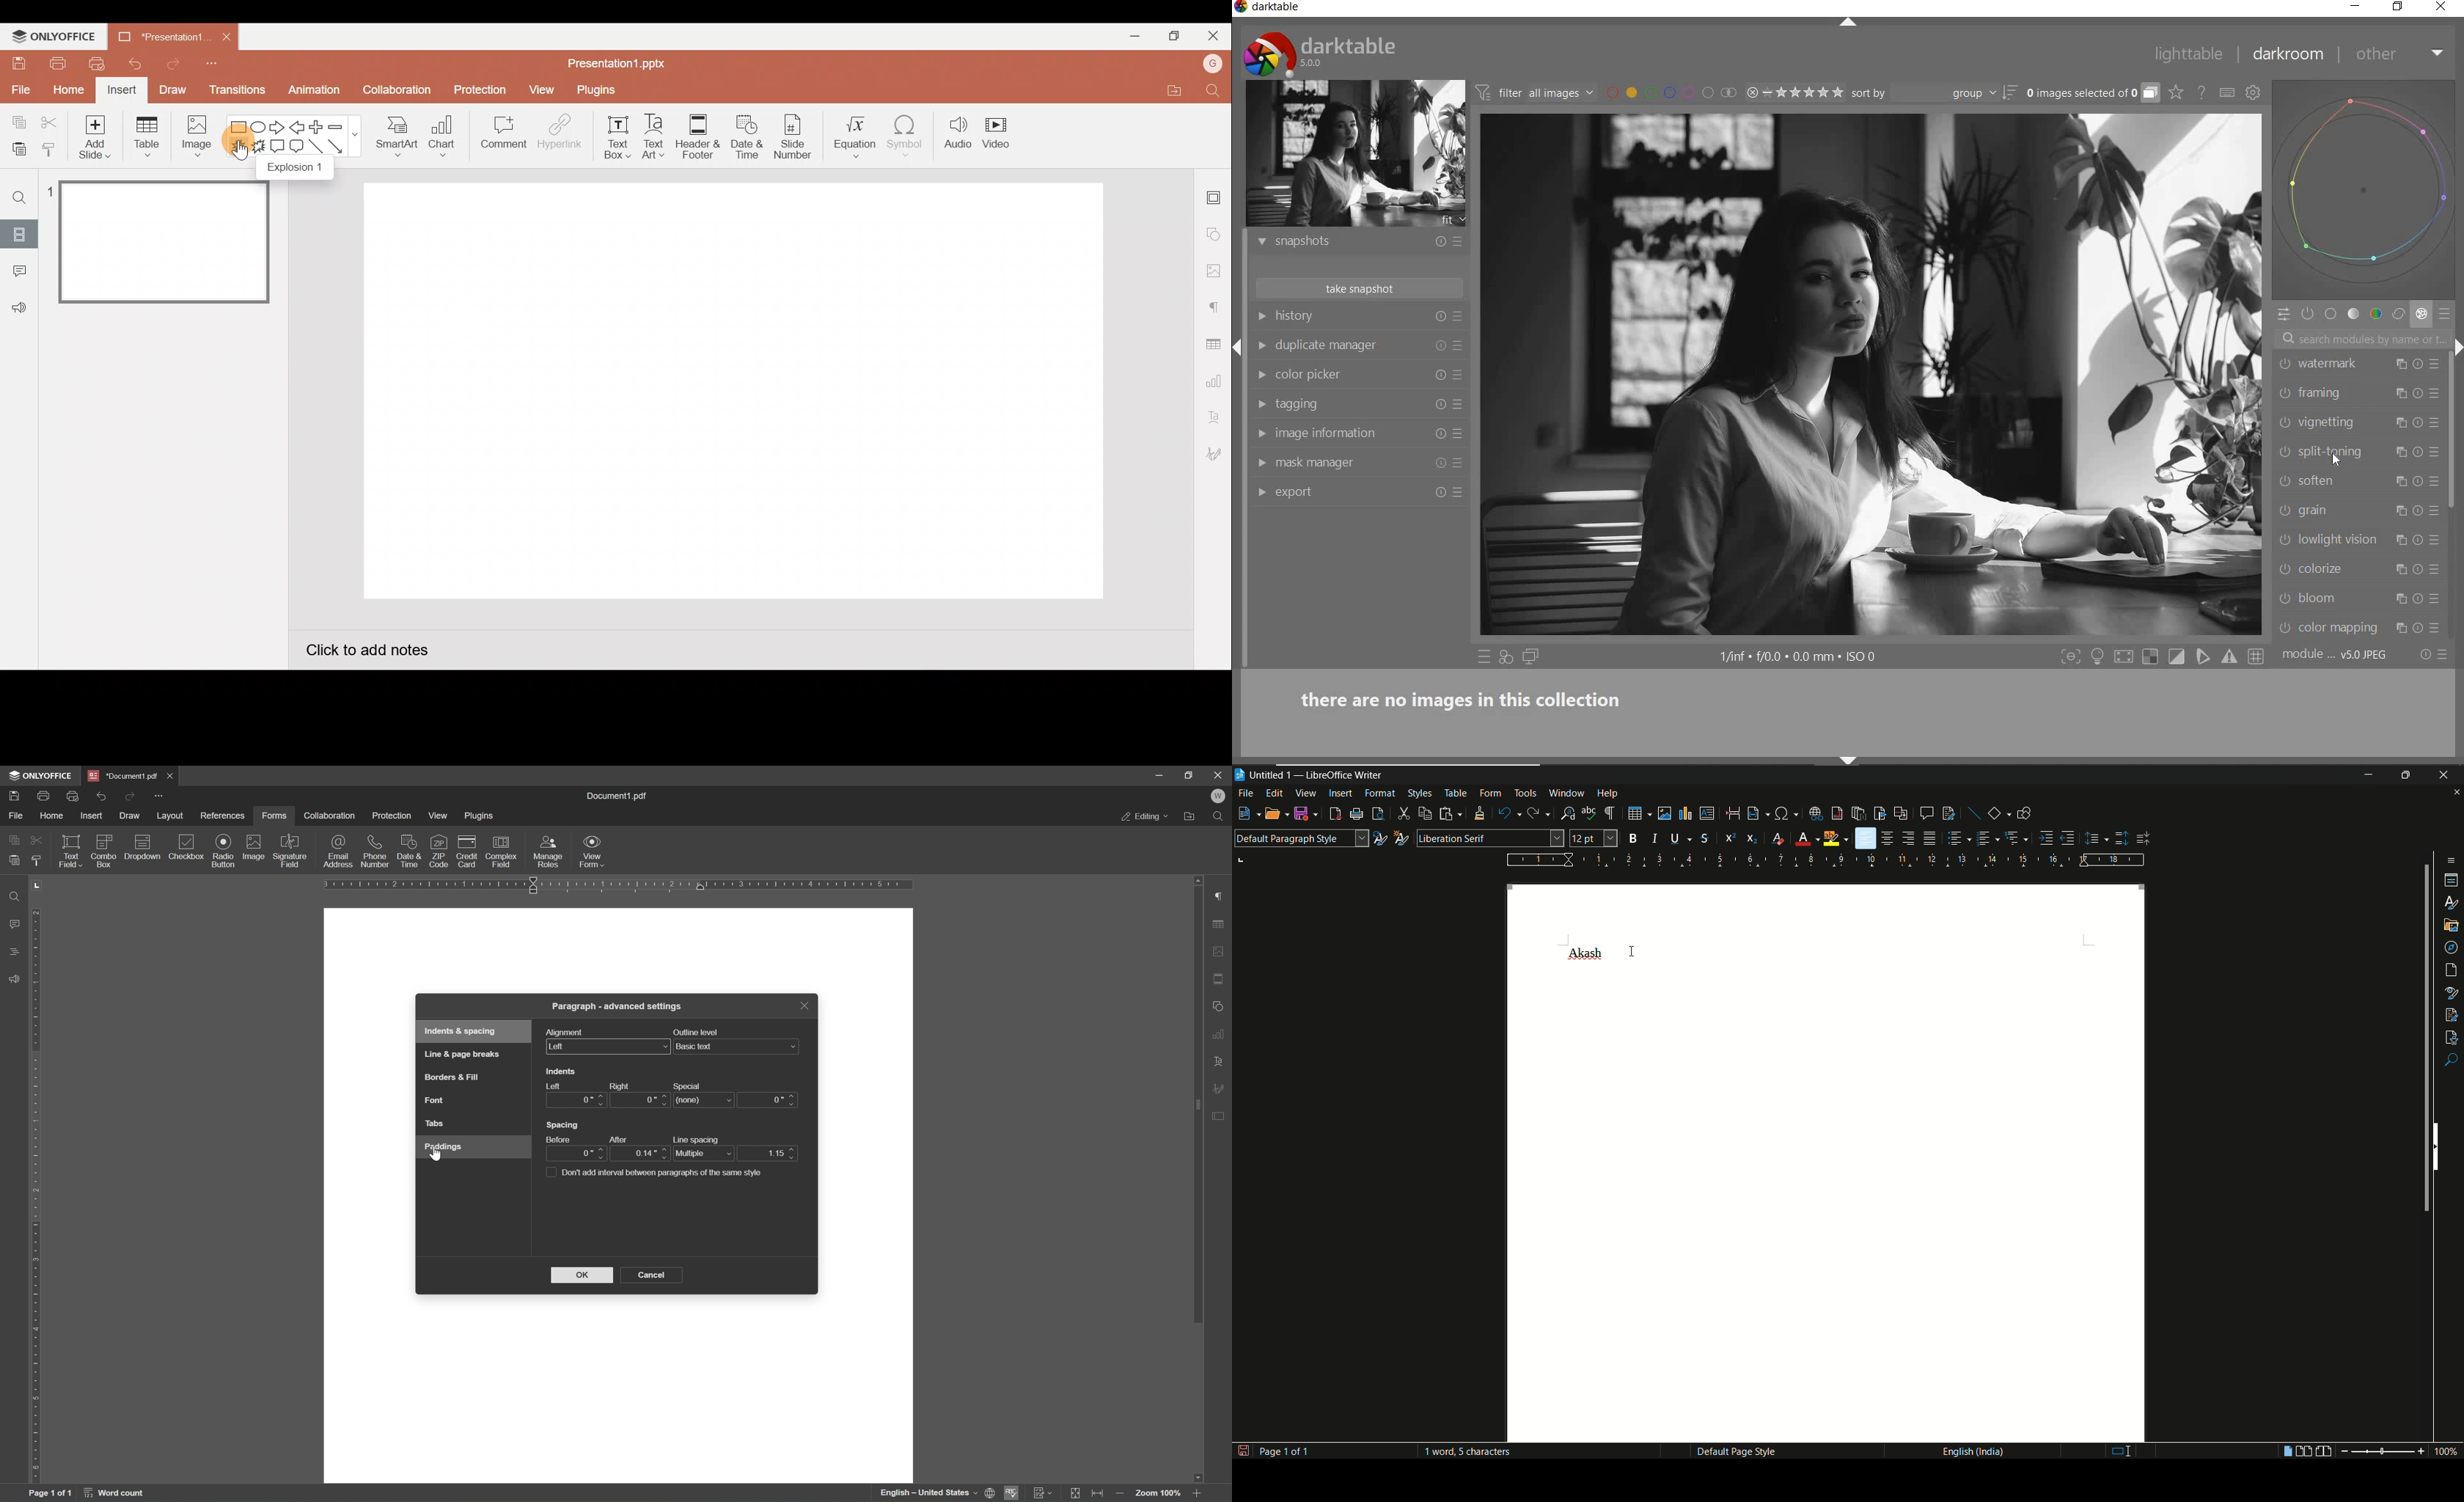 Image resolution: width=2464 pixels, height=1512 pixels. What do you see at coordinates (2423, 1041) in the screenshot?
I see `scroll bar` at bounding box center [2423, 1041].